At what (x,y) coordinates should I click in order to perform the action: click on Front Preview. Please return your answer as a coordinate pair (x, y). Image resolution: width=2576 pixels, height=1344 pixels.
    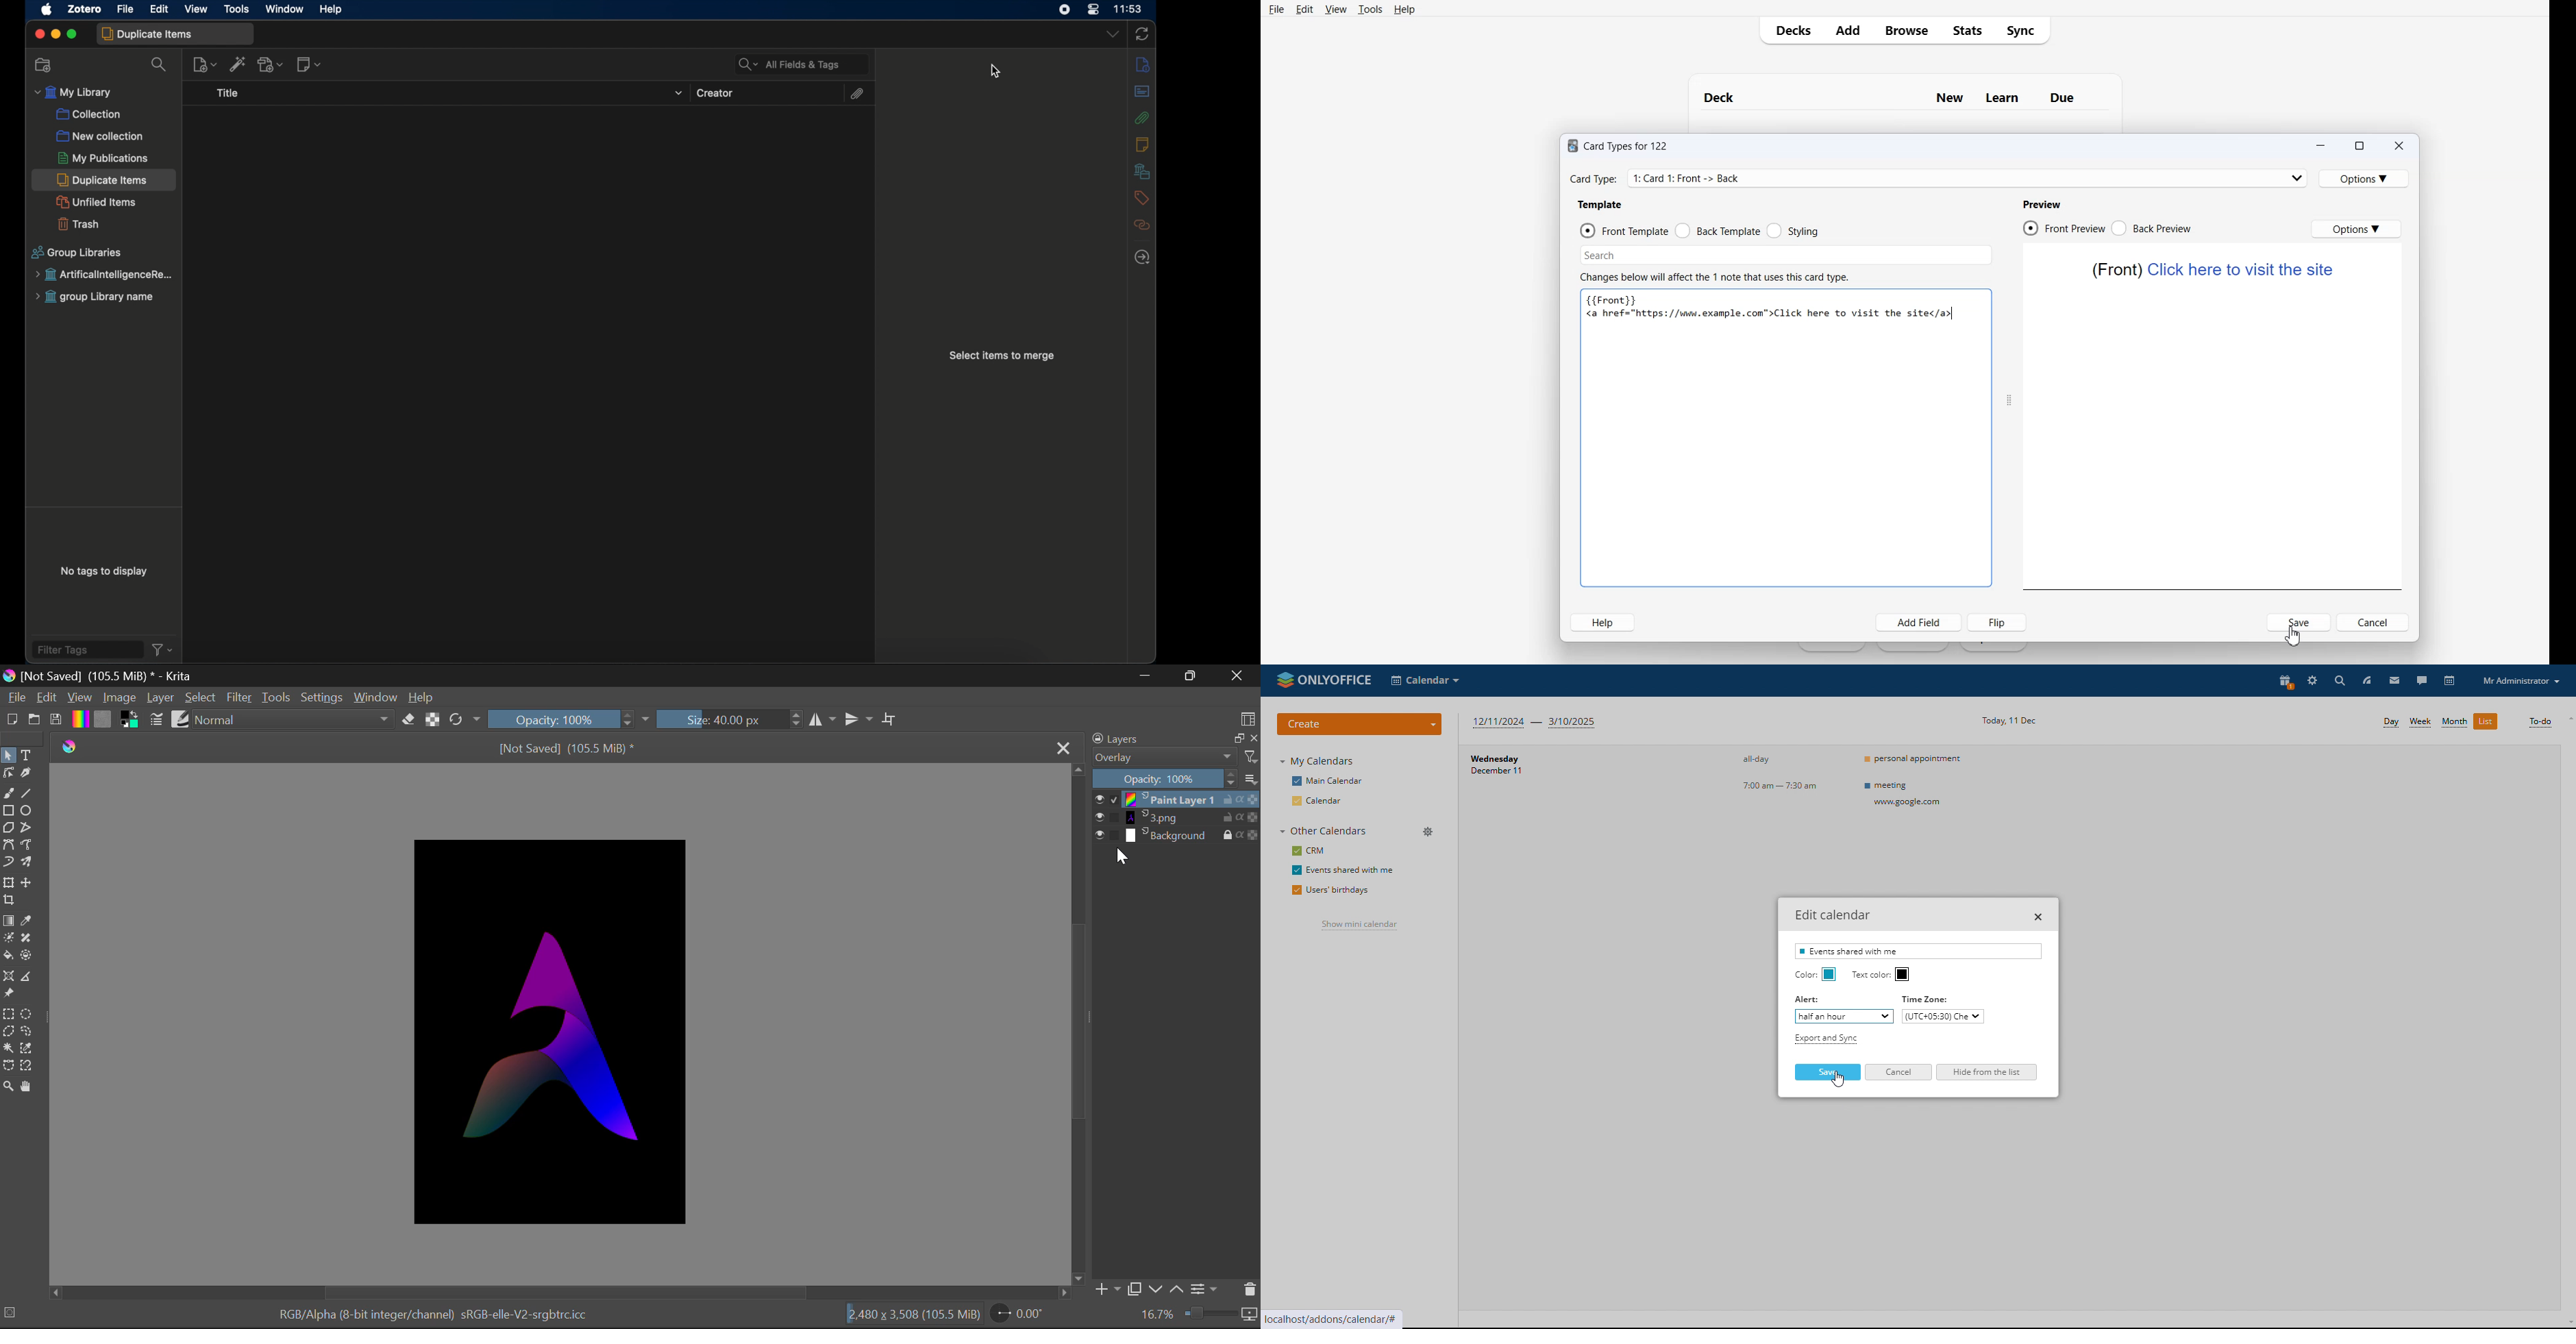
    Looking at the image, I should click on (2063, 227).